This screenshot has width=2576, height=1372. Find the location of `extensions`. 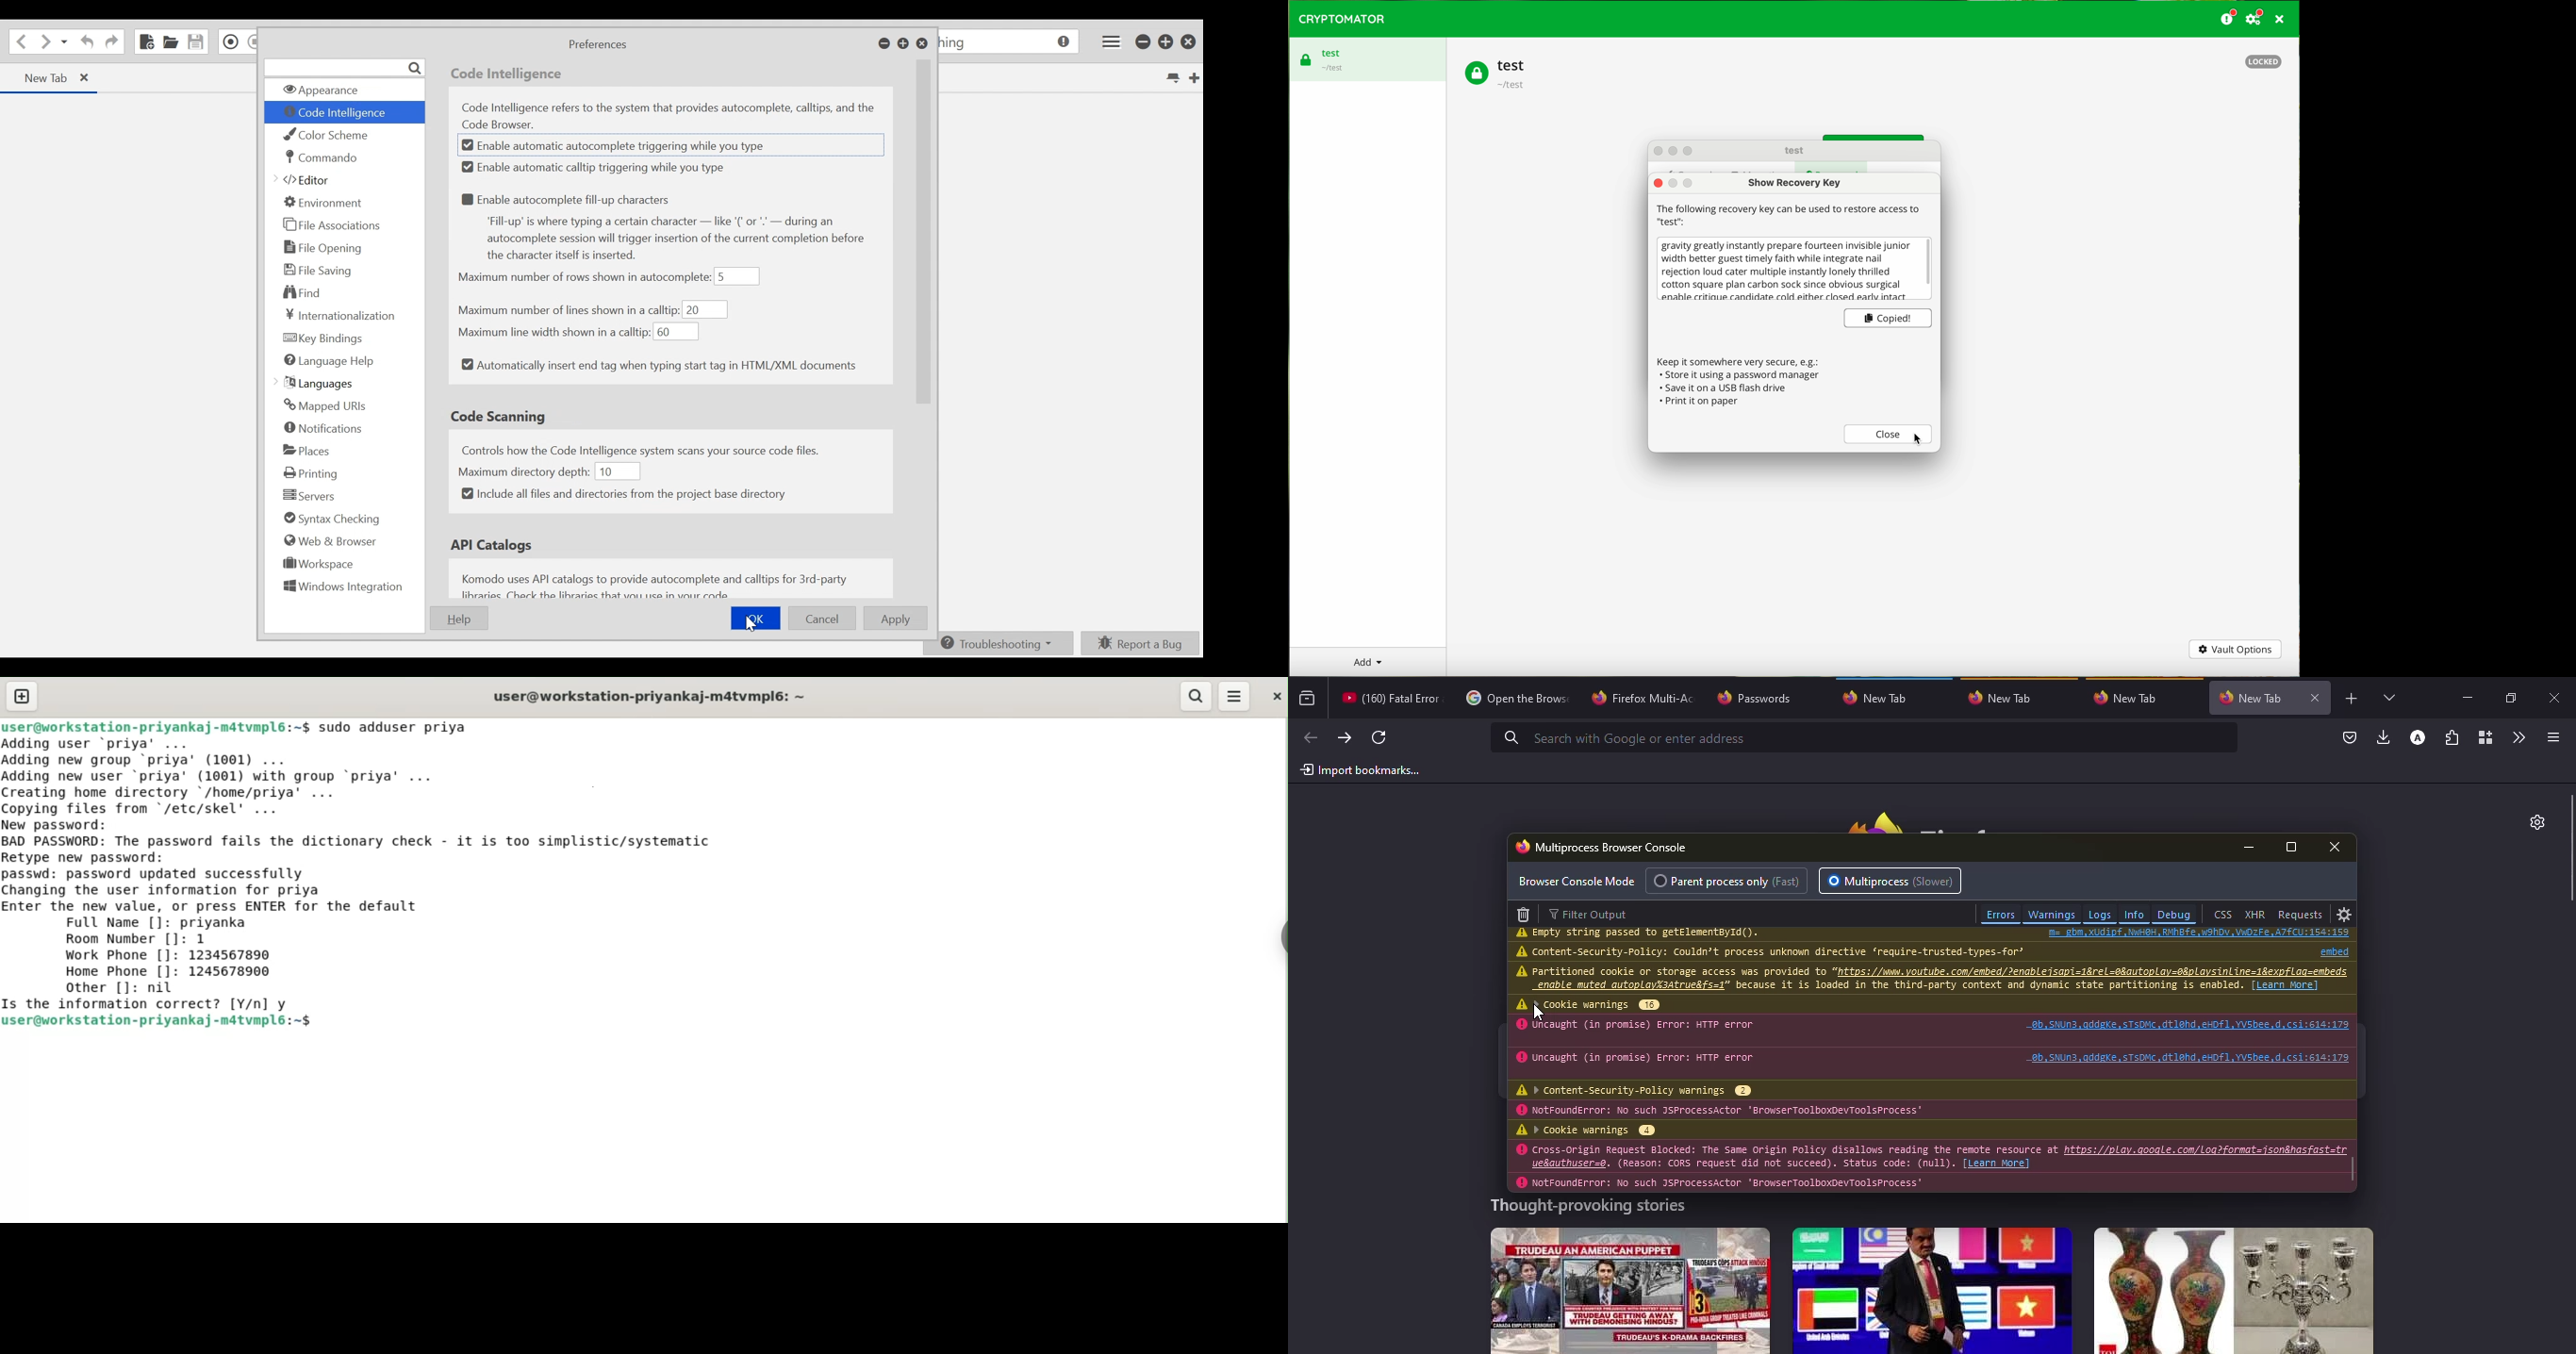

extensions is located at coordinates (2453, 737).